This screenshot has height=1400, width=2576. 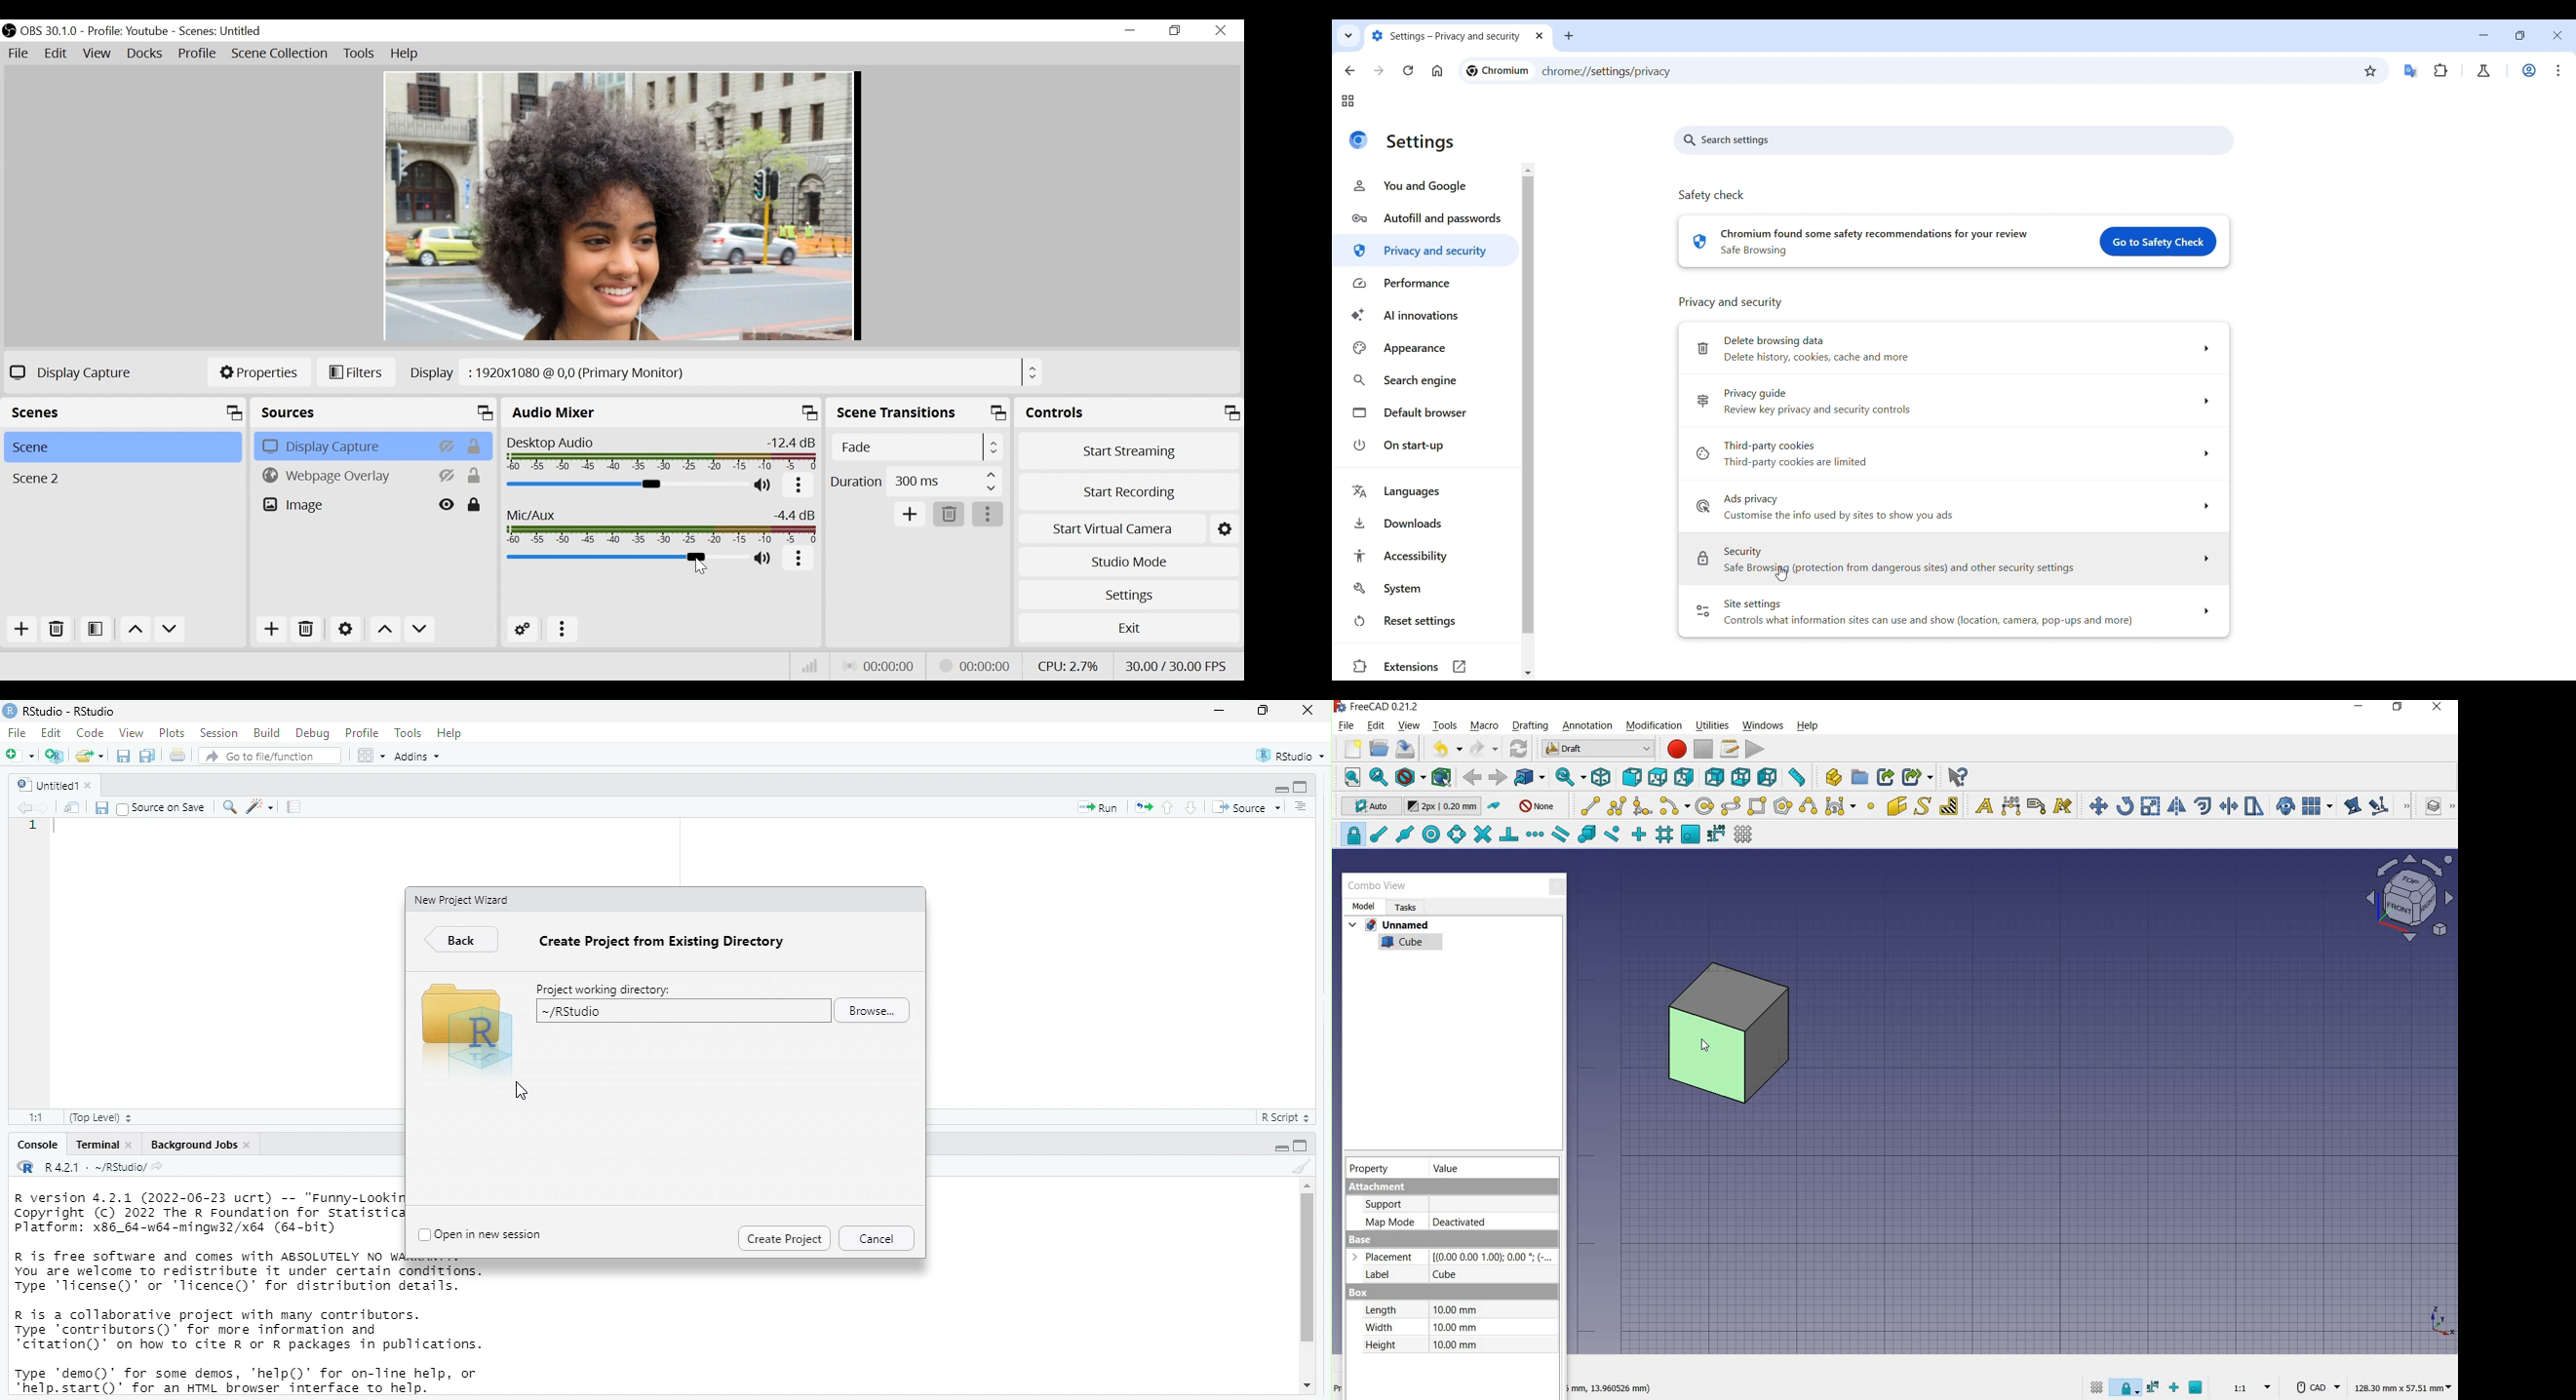 What do you see at coordinates (1250, 808) in the screenshot?
I see `source the contents of the active document` at bounding box center [1250, 808].